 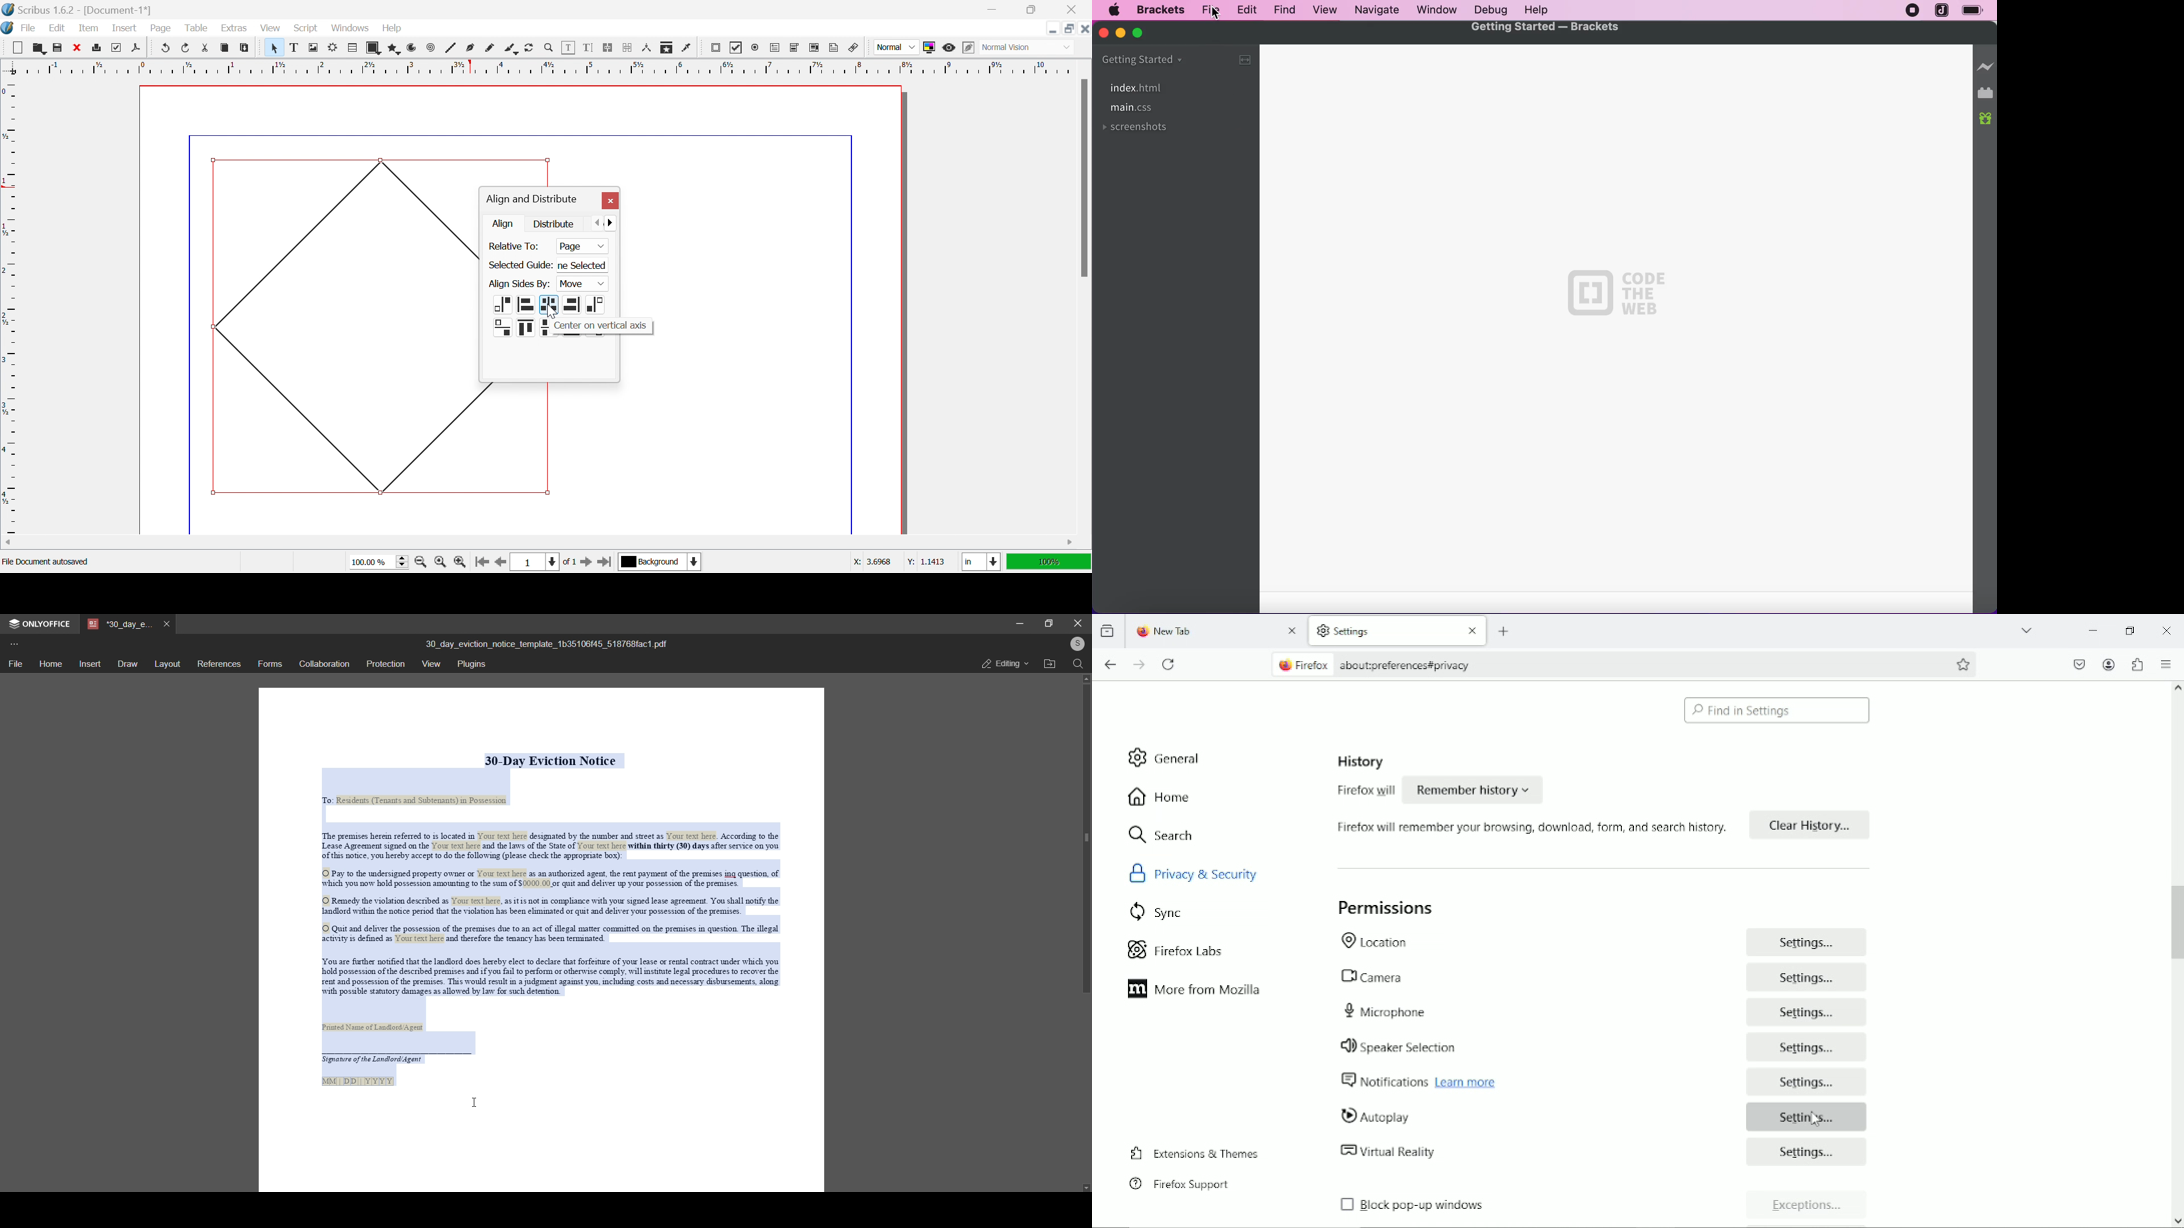 I want to click on home, so click(x=49, y=663).